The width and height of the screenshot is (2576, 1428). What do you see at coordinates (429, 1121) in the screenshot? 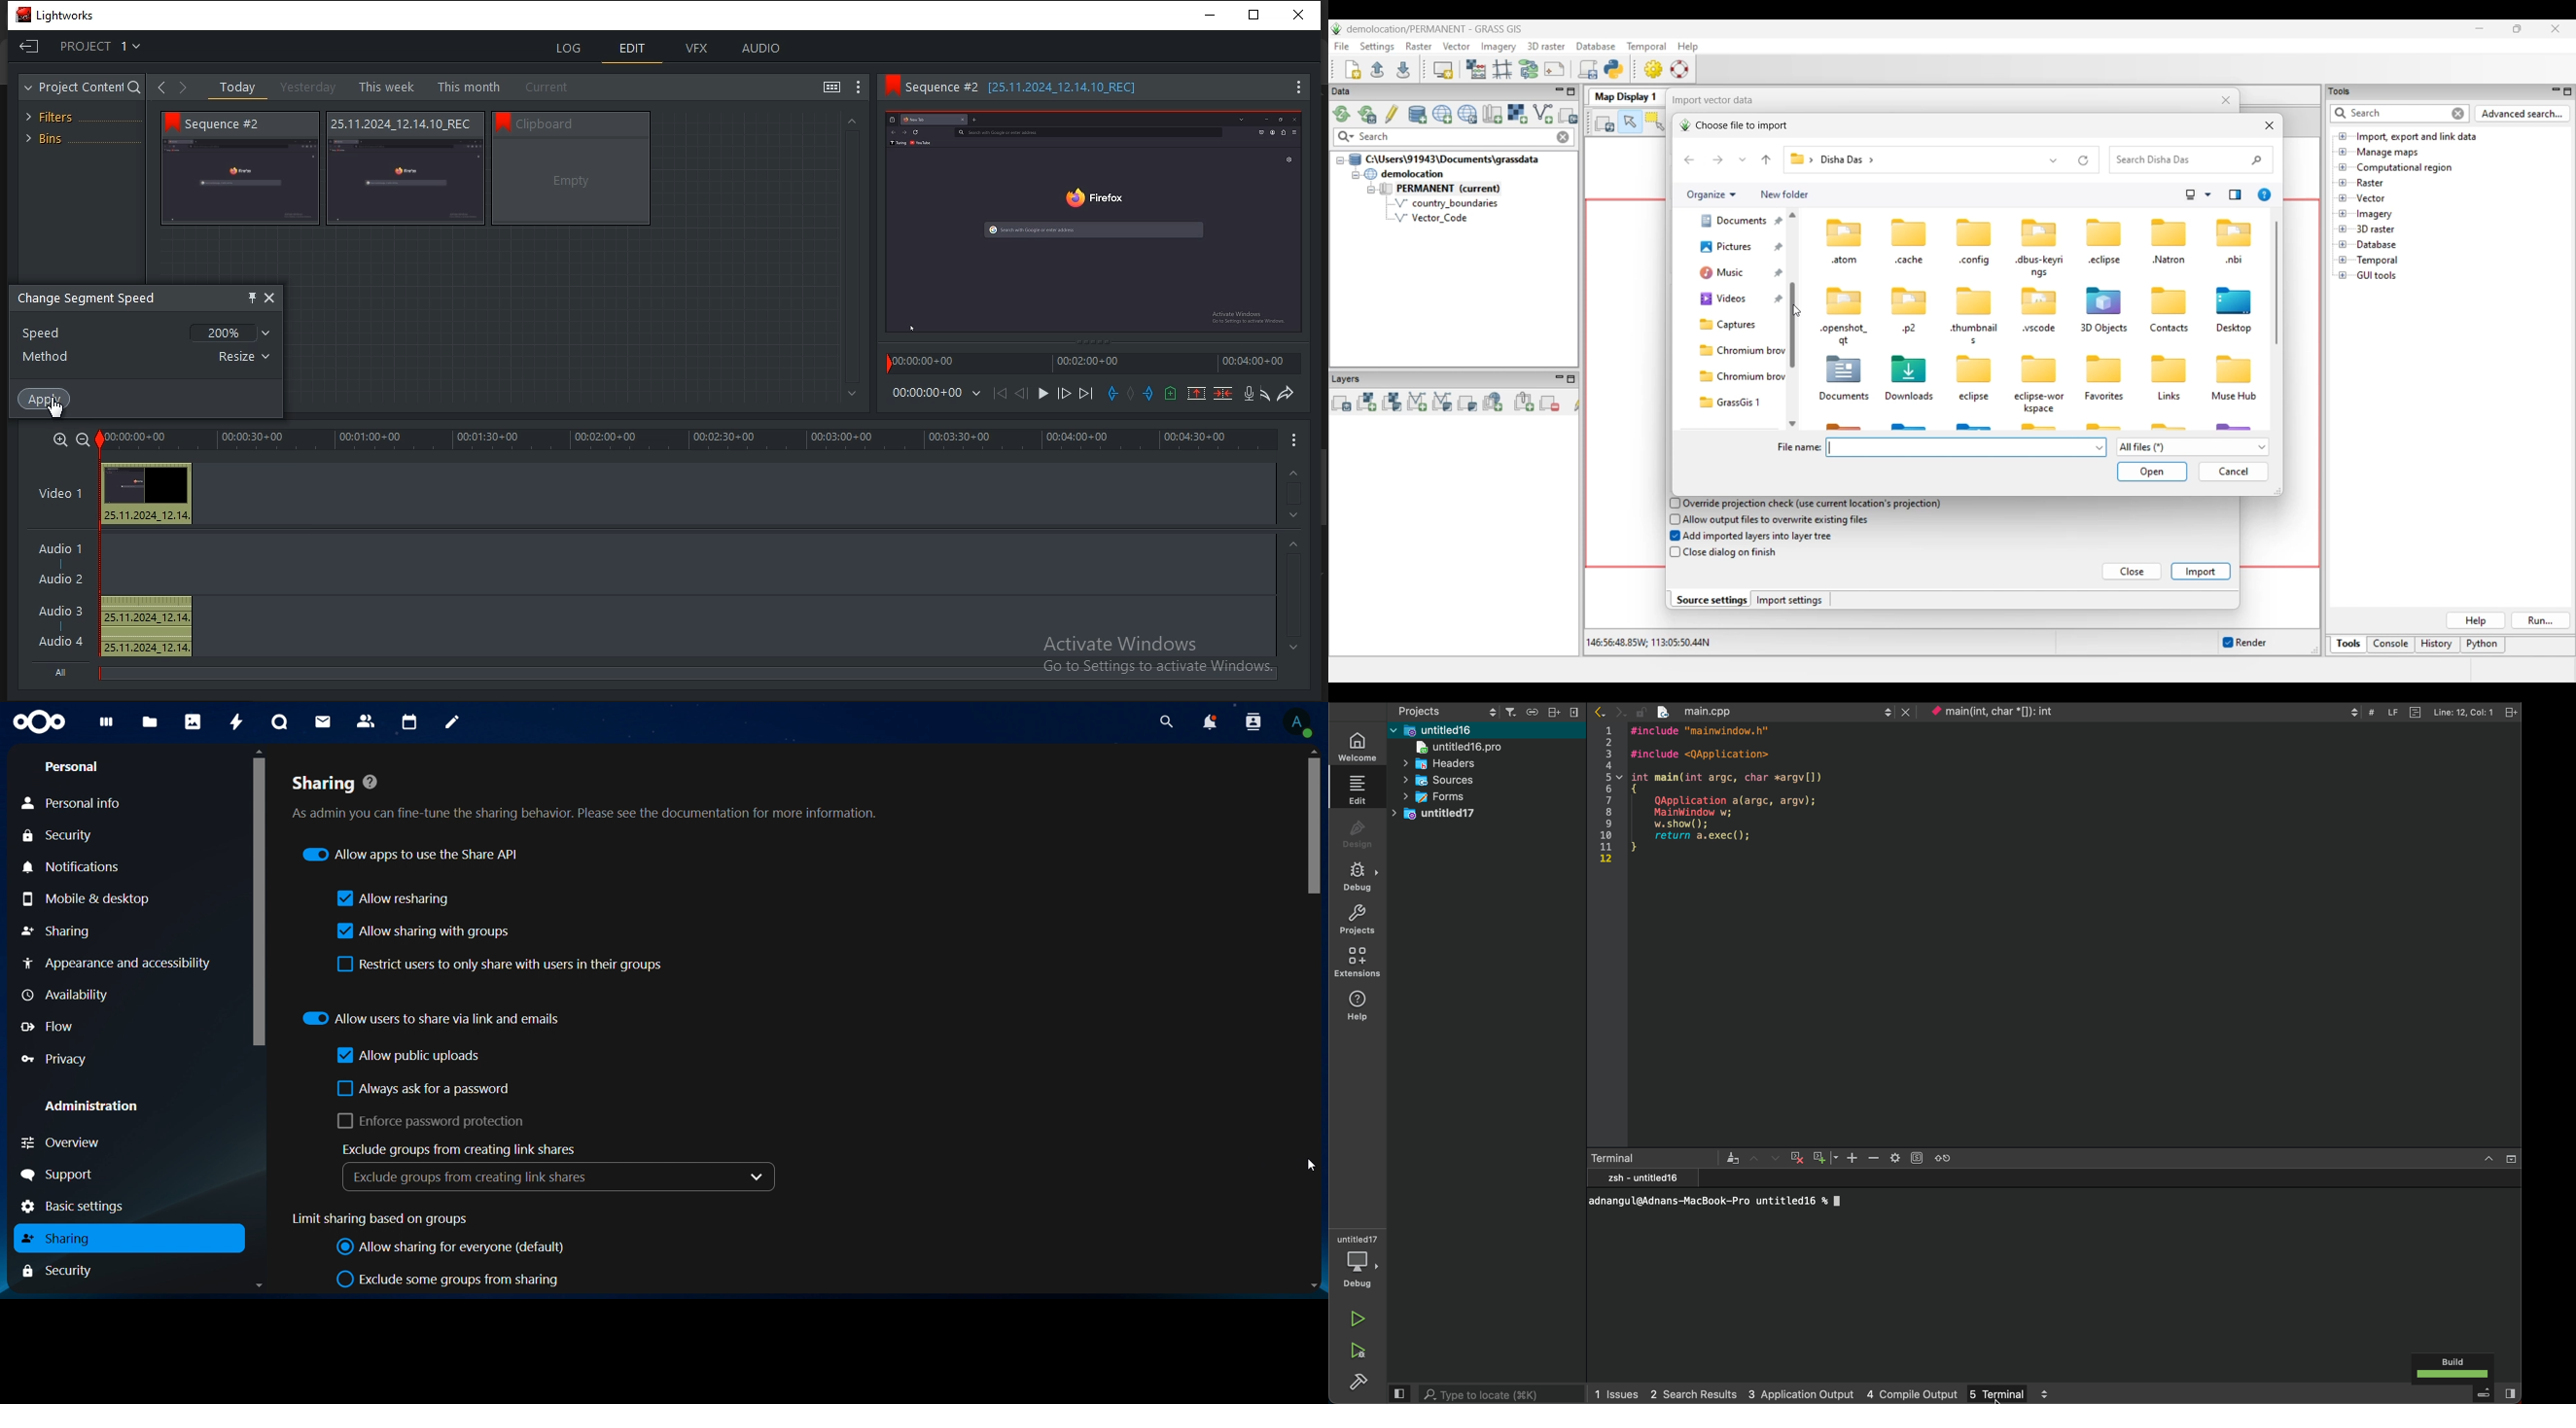
I see `enforce password protectionn` at bounding box center [429, 1121].